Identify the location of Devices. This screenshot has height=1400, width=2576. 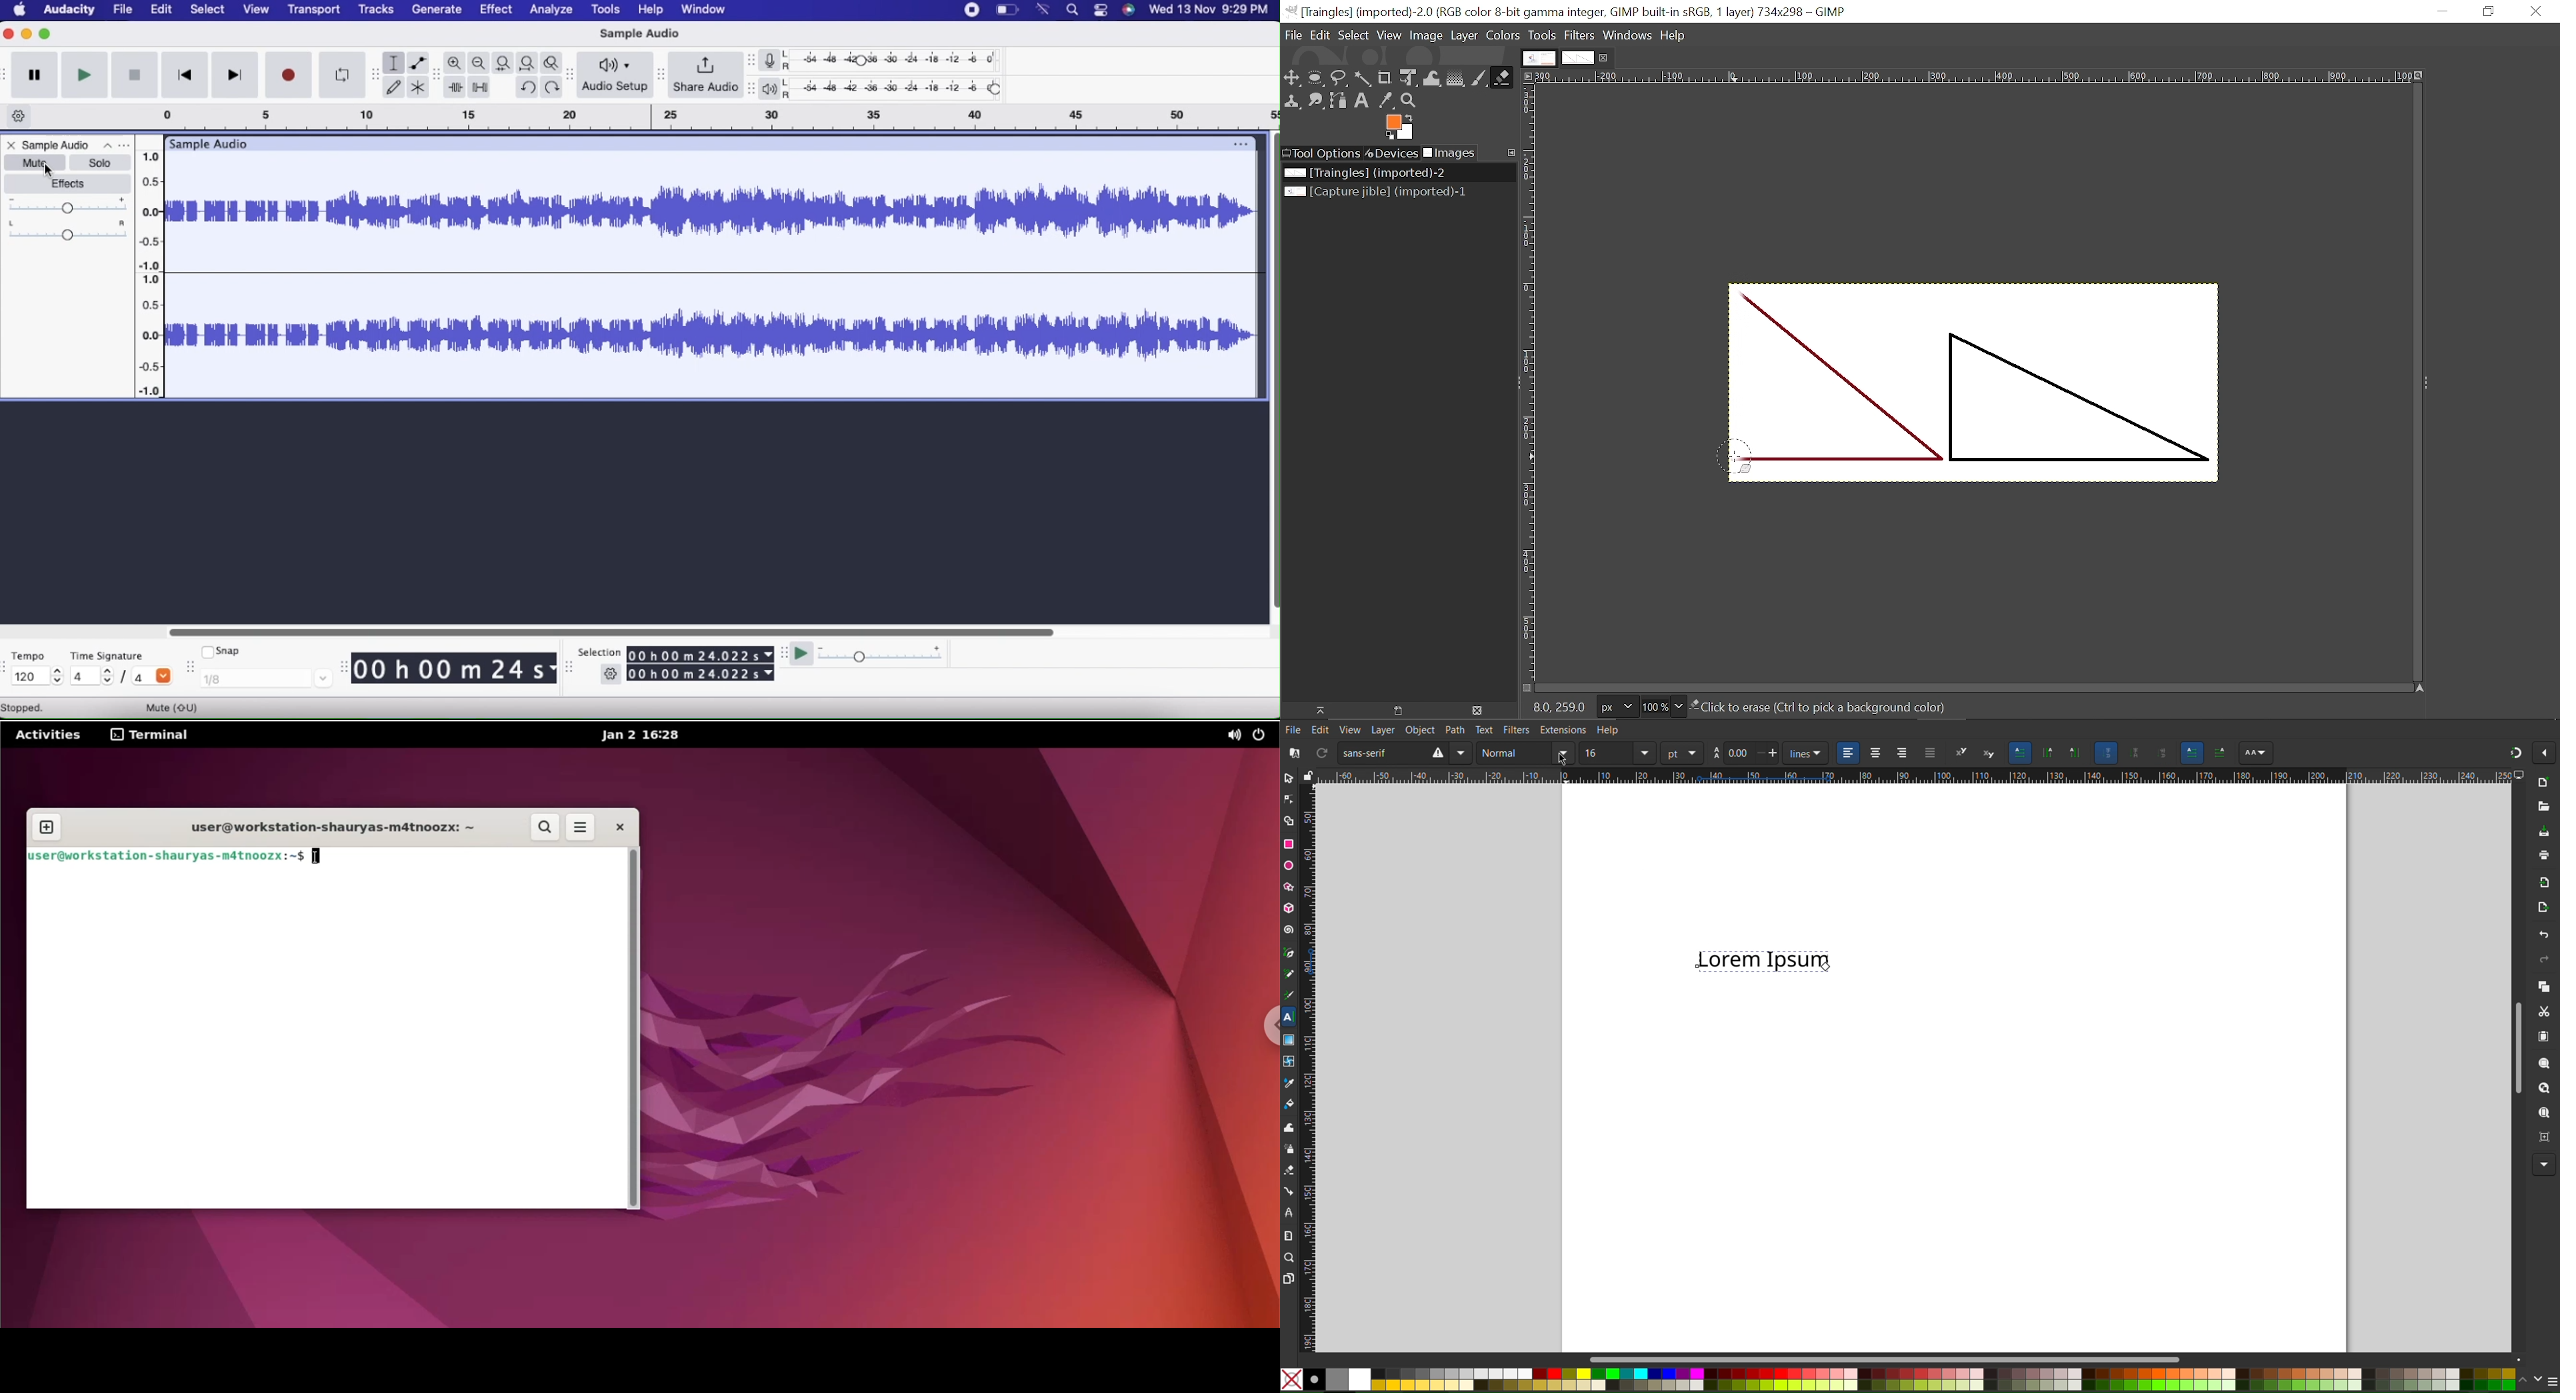
(1391, 153).